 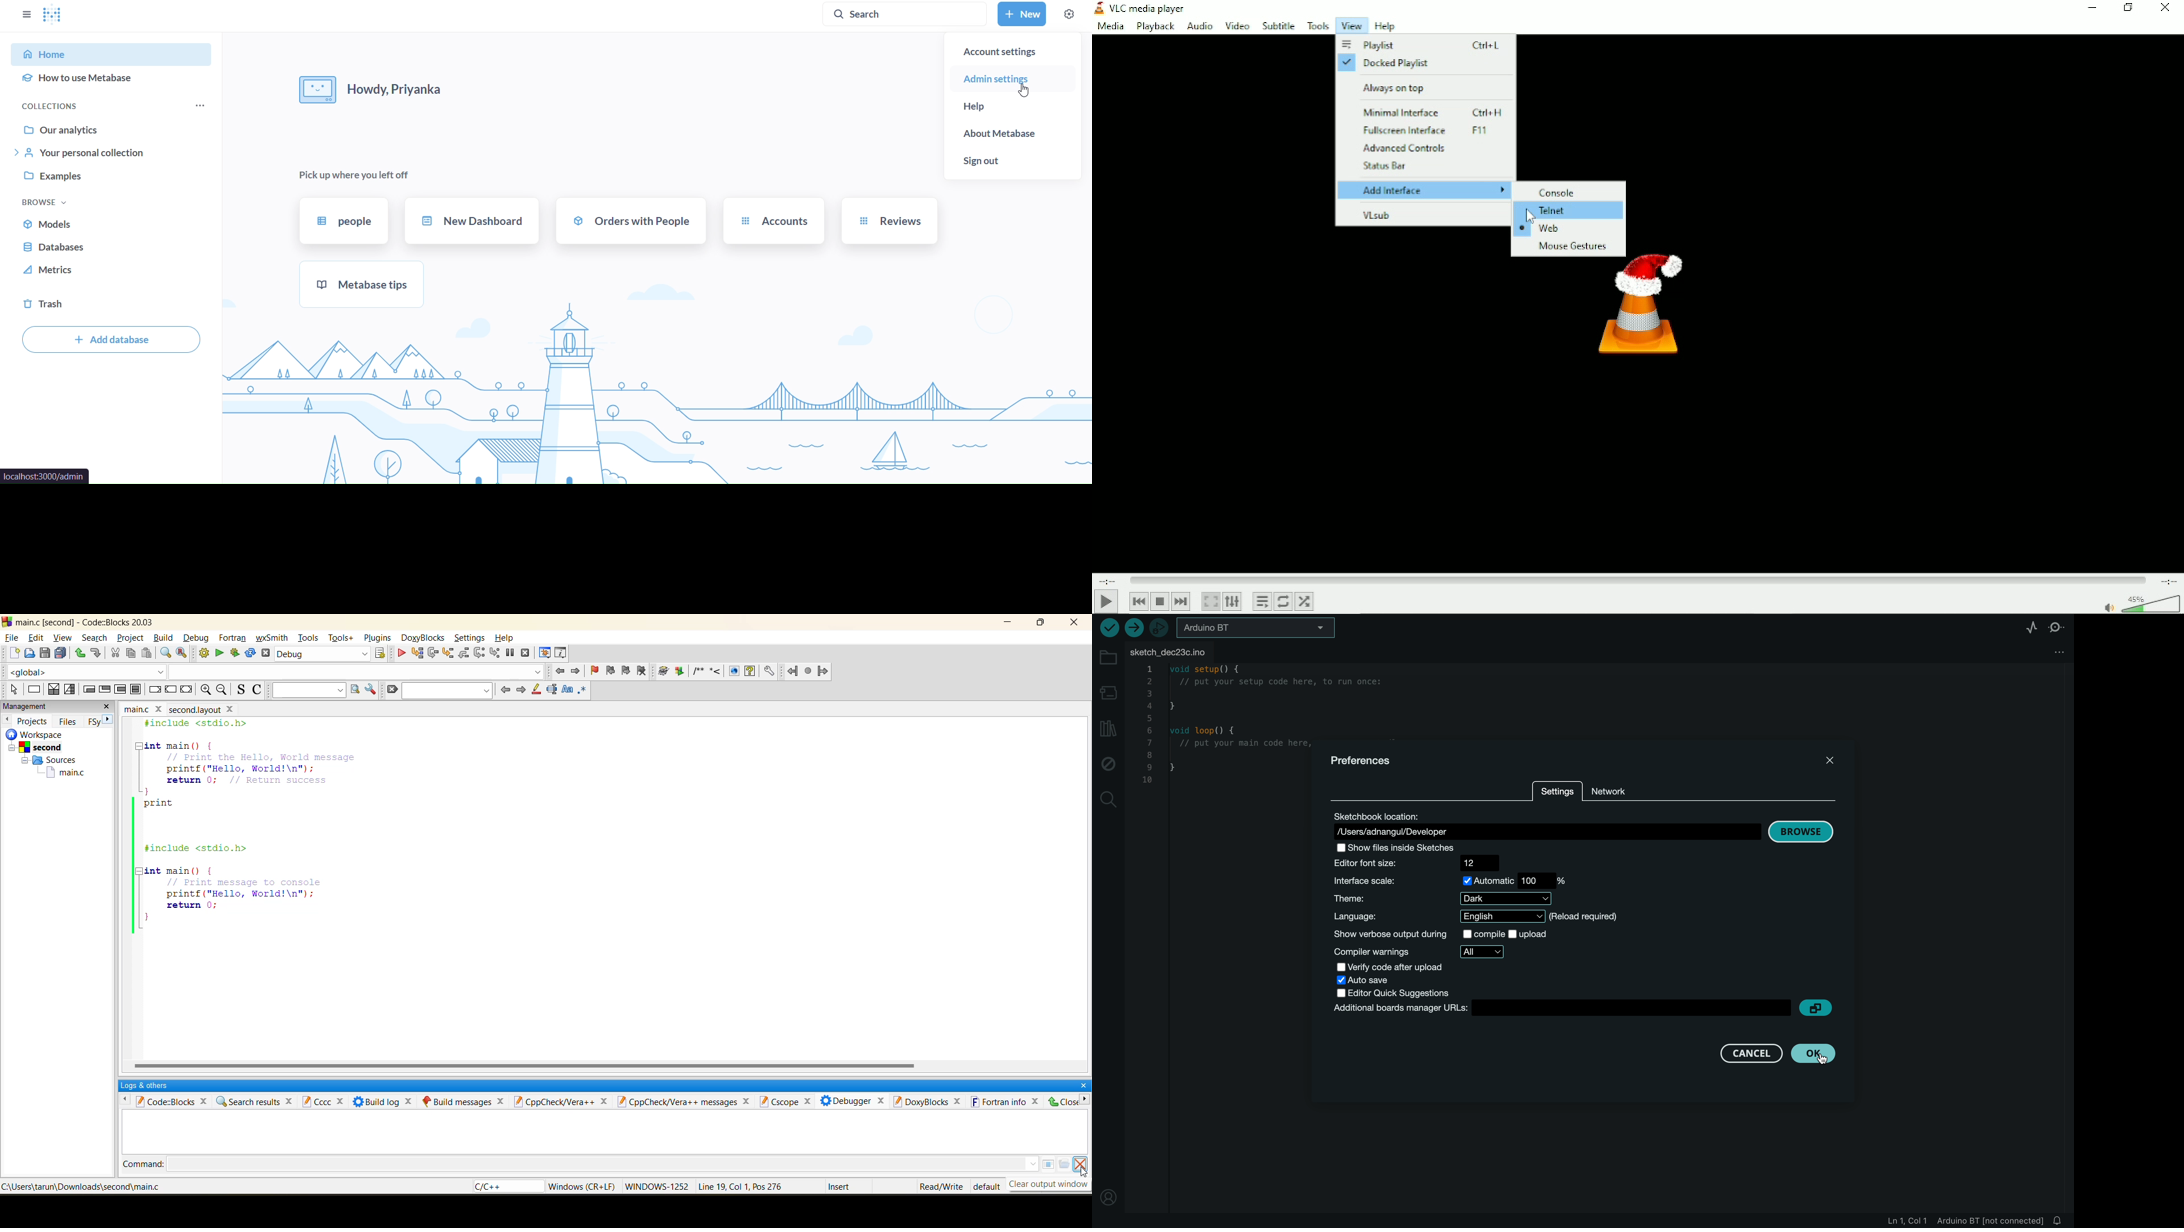 What do you see at coordinates (594, 670) in the screenshot?
I see `toggle bookmark` at bounding box center [594, 670].